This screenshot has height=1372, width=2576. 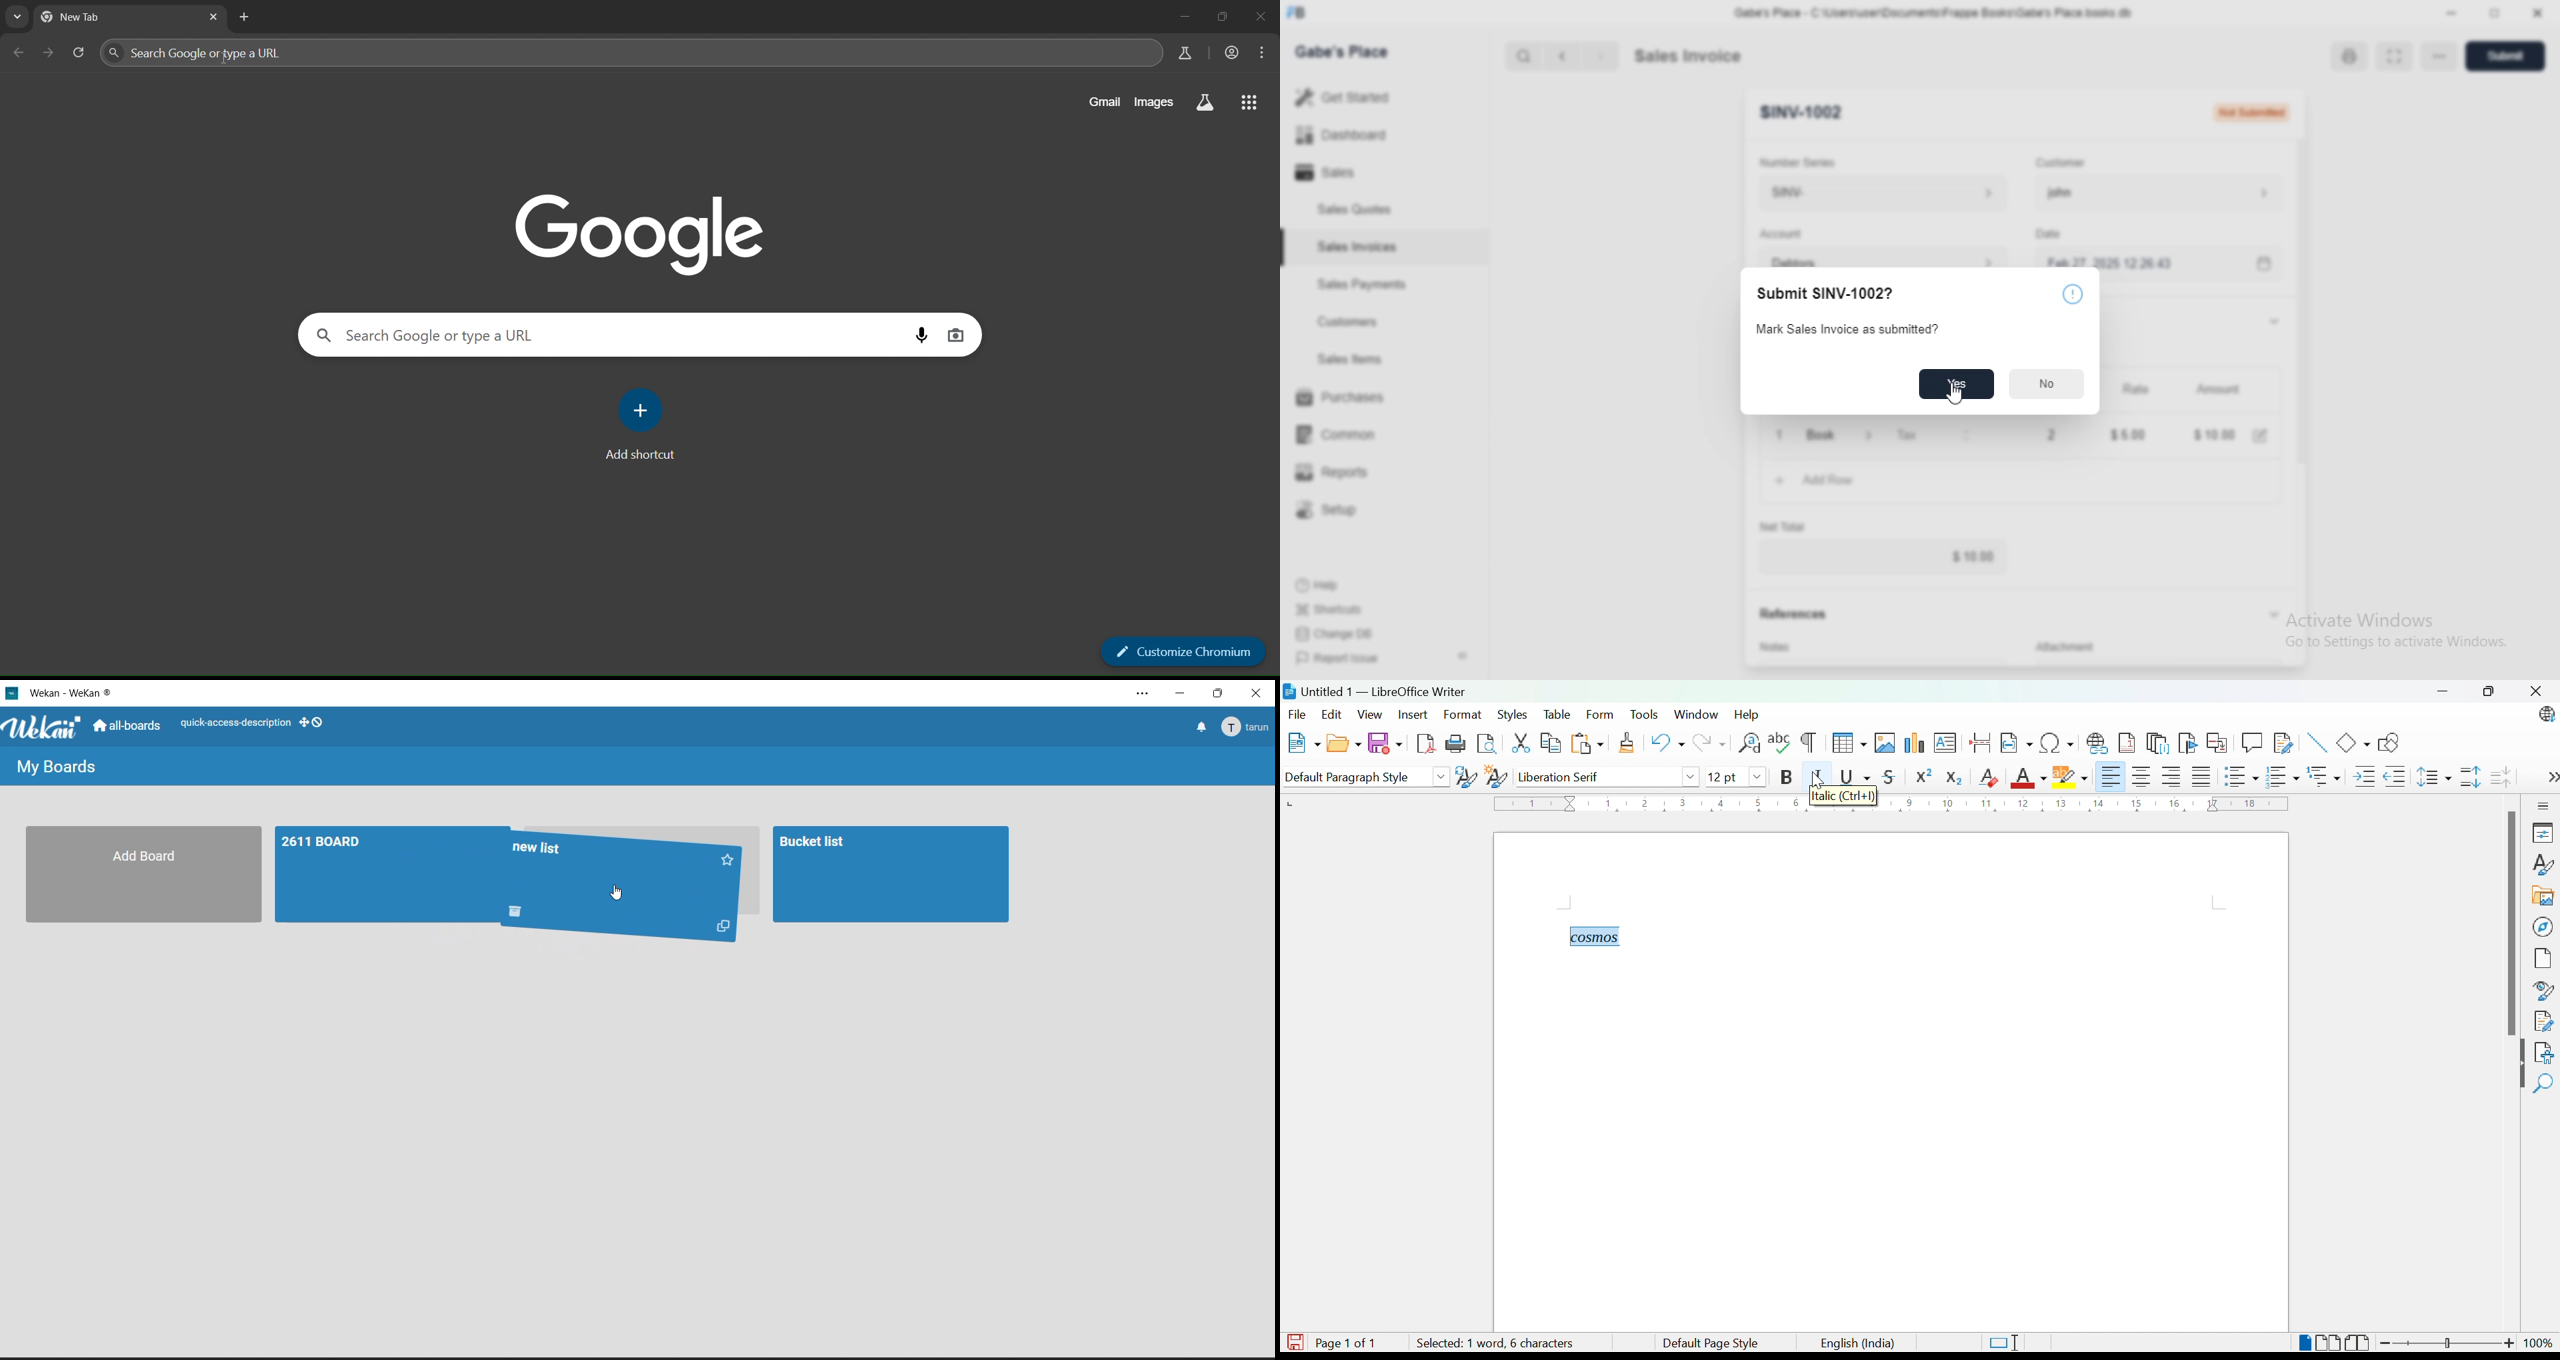 What do you see at coordinates (2217, 743) in the screenshot?
I see `Insert cross-reference` at bounding box center [2217, 743].